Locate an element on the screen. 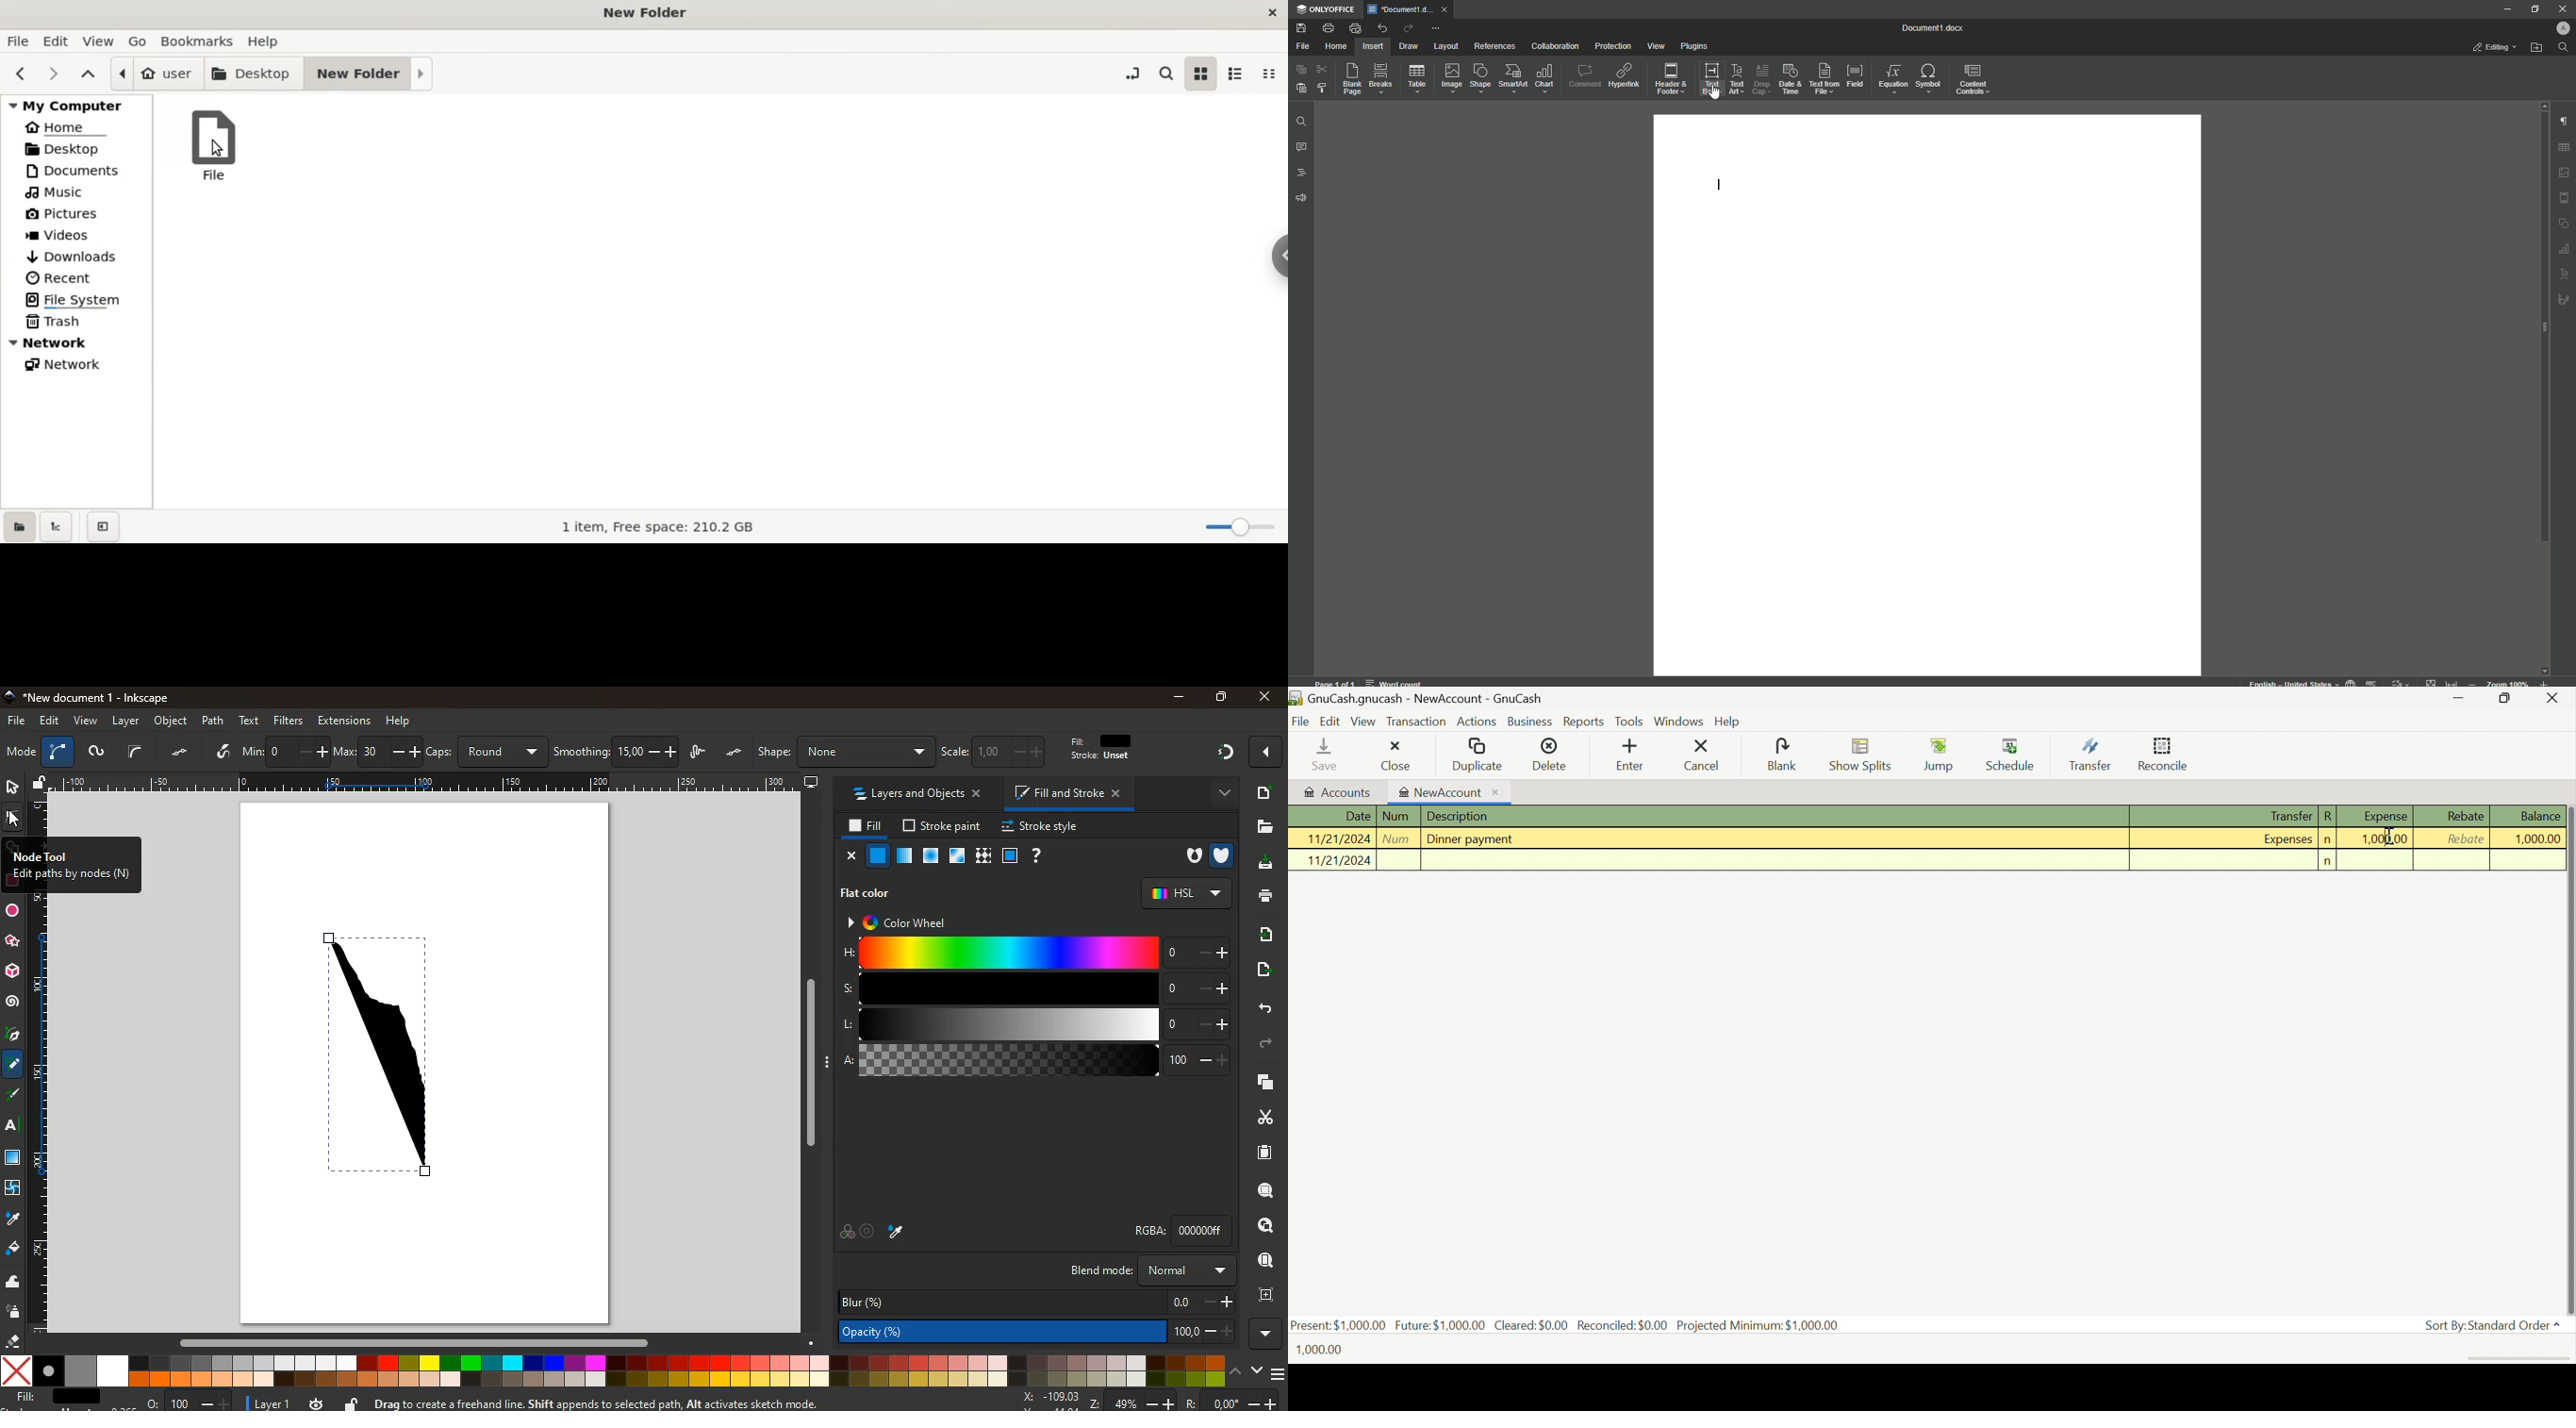 The width and height of the screenshot is (2576, 1428). opacity is located at coordinates (905, 856).